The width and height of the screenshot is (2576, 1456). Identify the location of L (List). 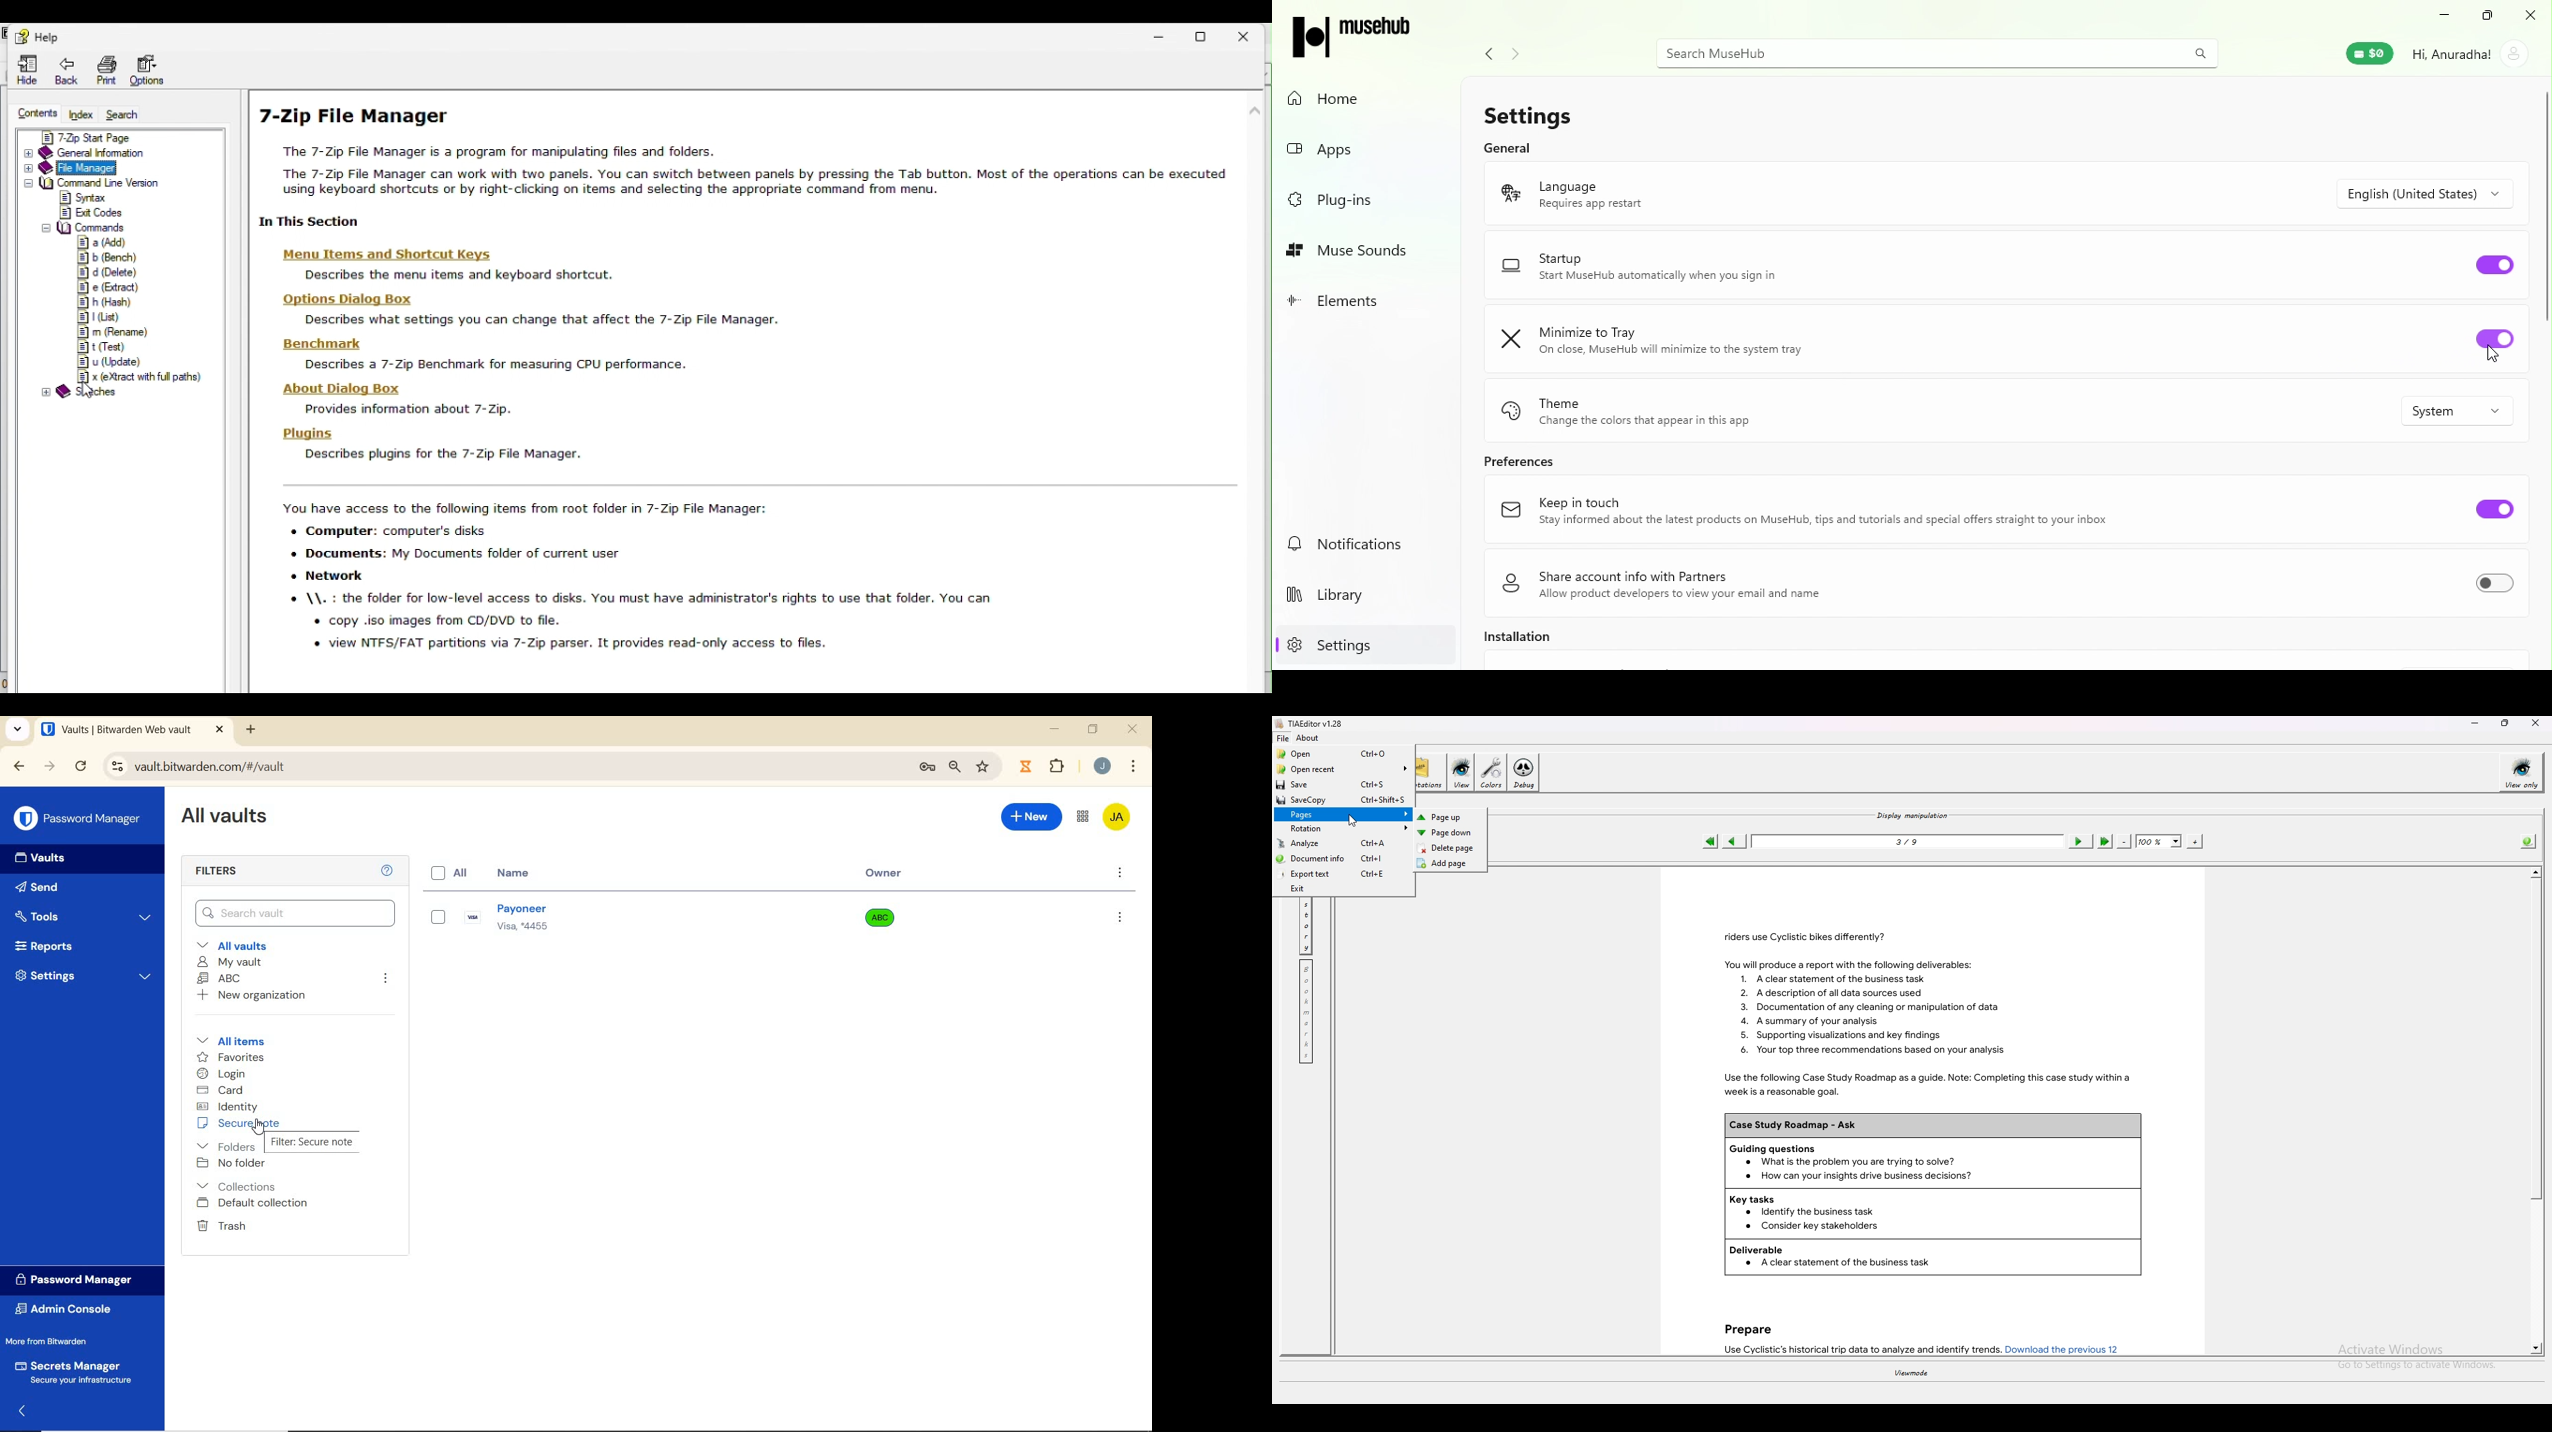
(107, 316).